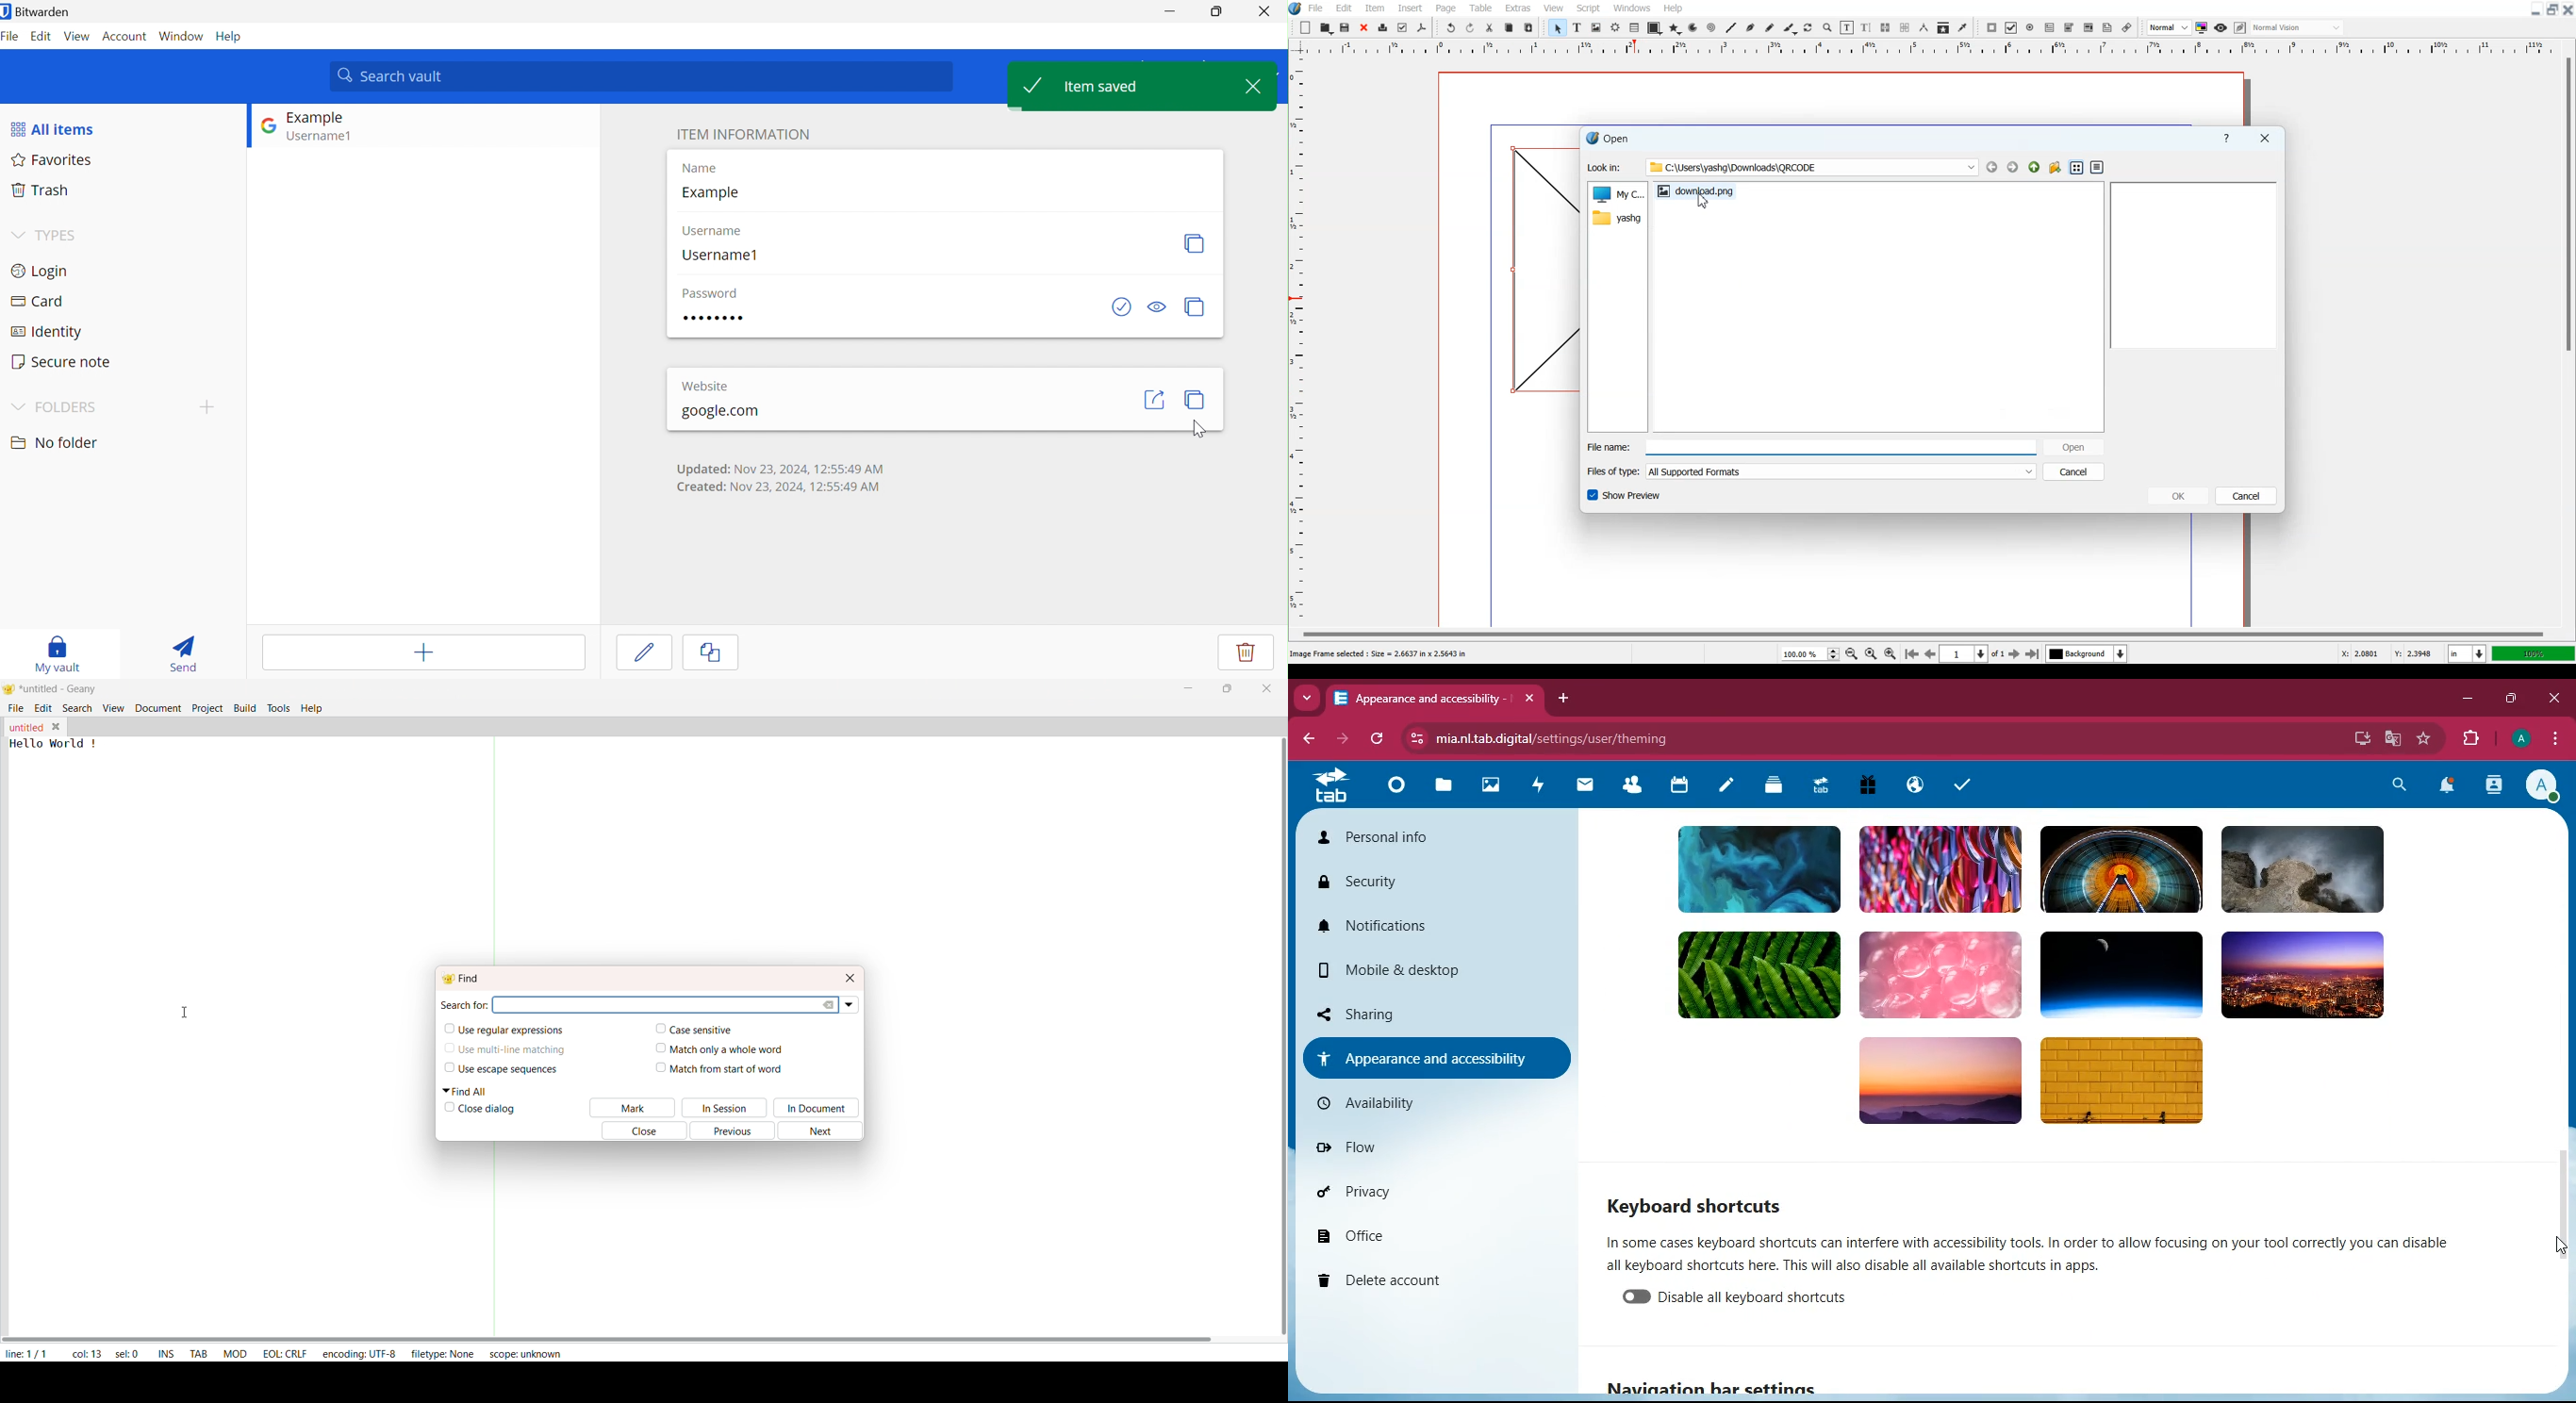  Describe the element at coordinates (1566, 735) in the screenshot. I see `url` at that location.